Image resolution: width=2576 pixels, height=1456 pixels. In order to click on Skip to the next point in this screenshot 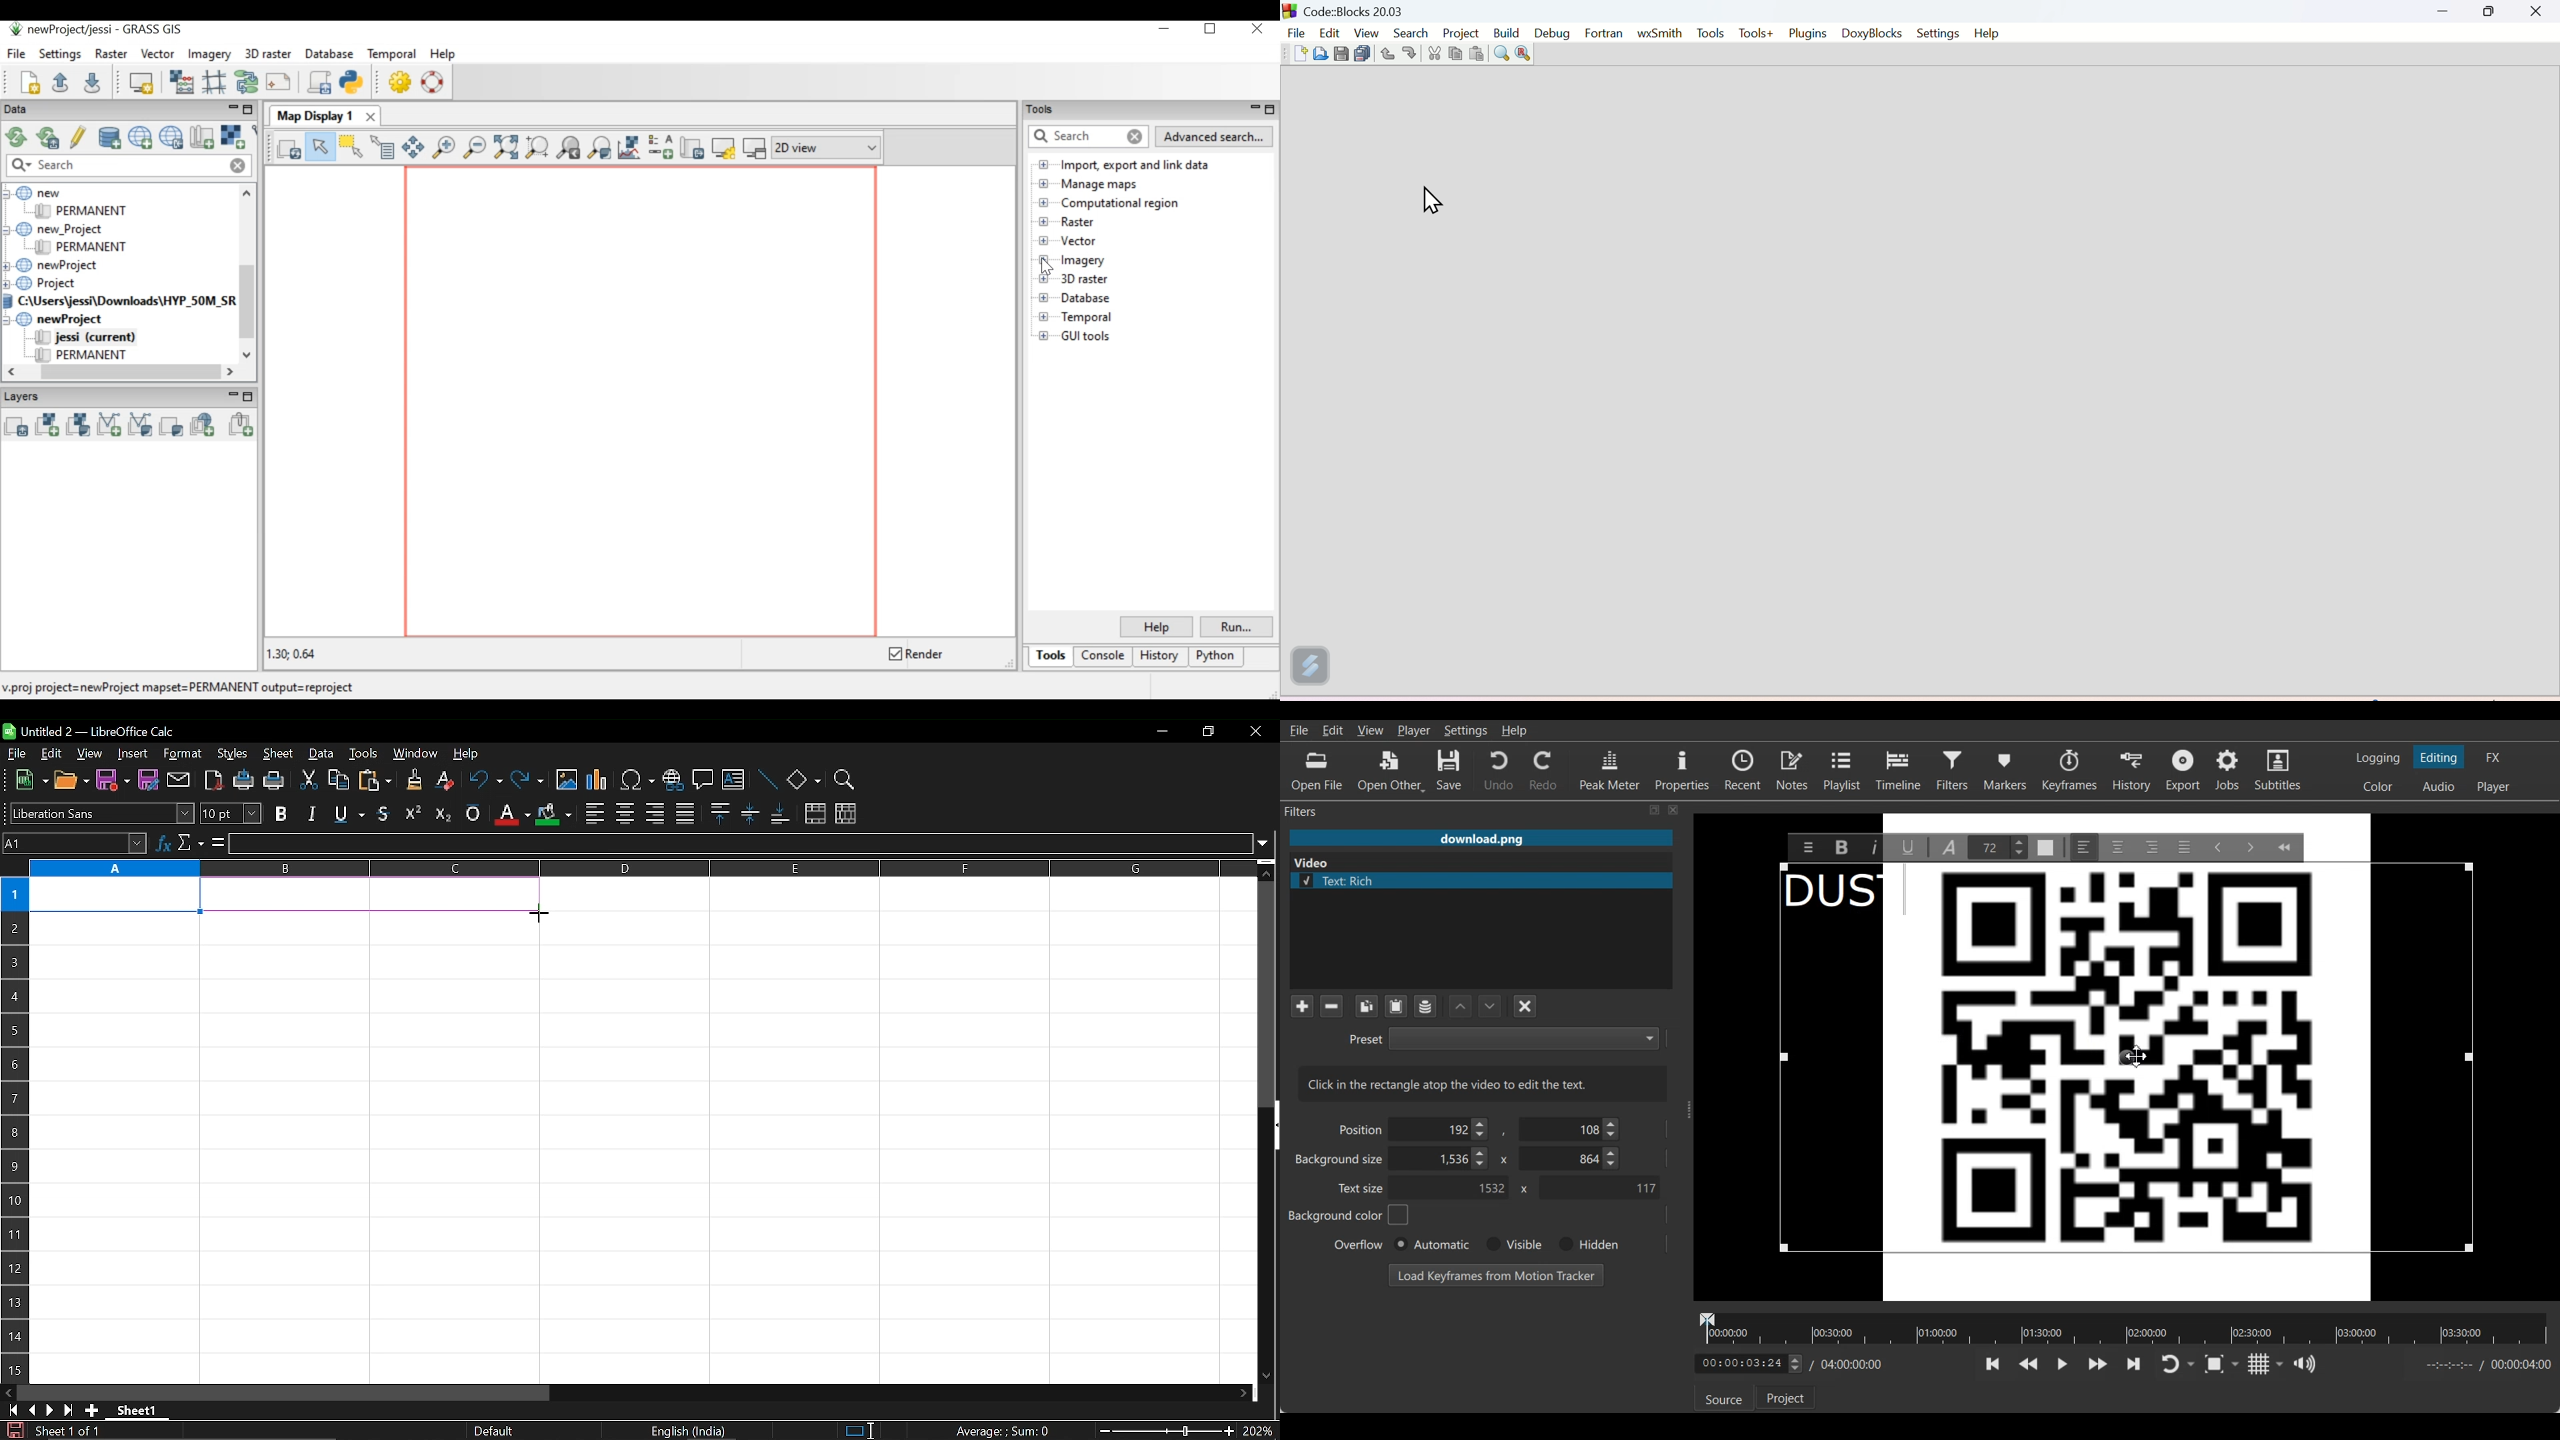, I will do `click(2133, 1363)`.